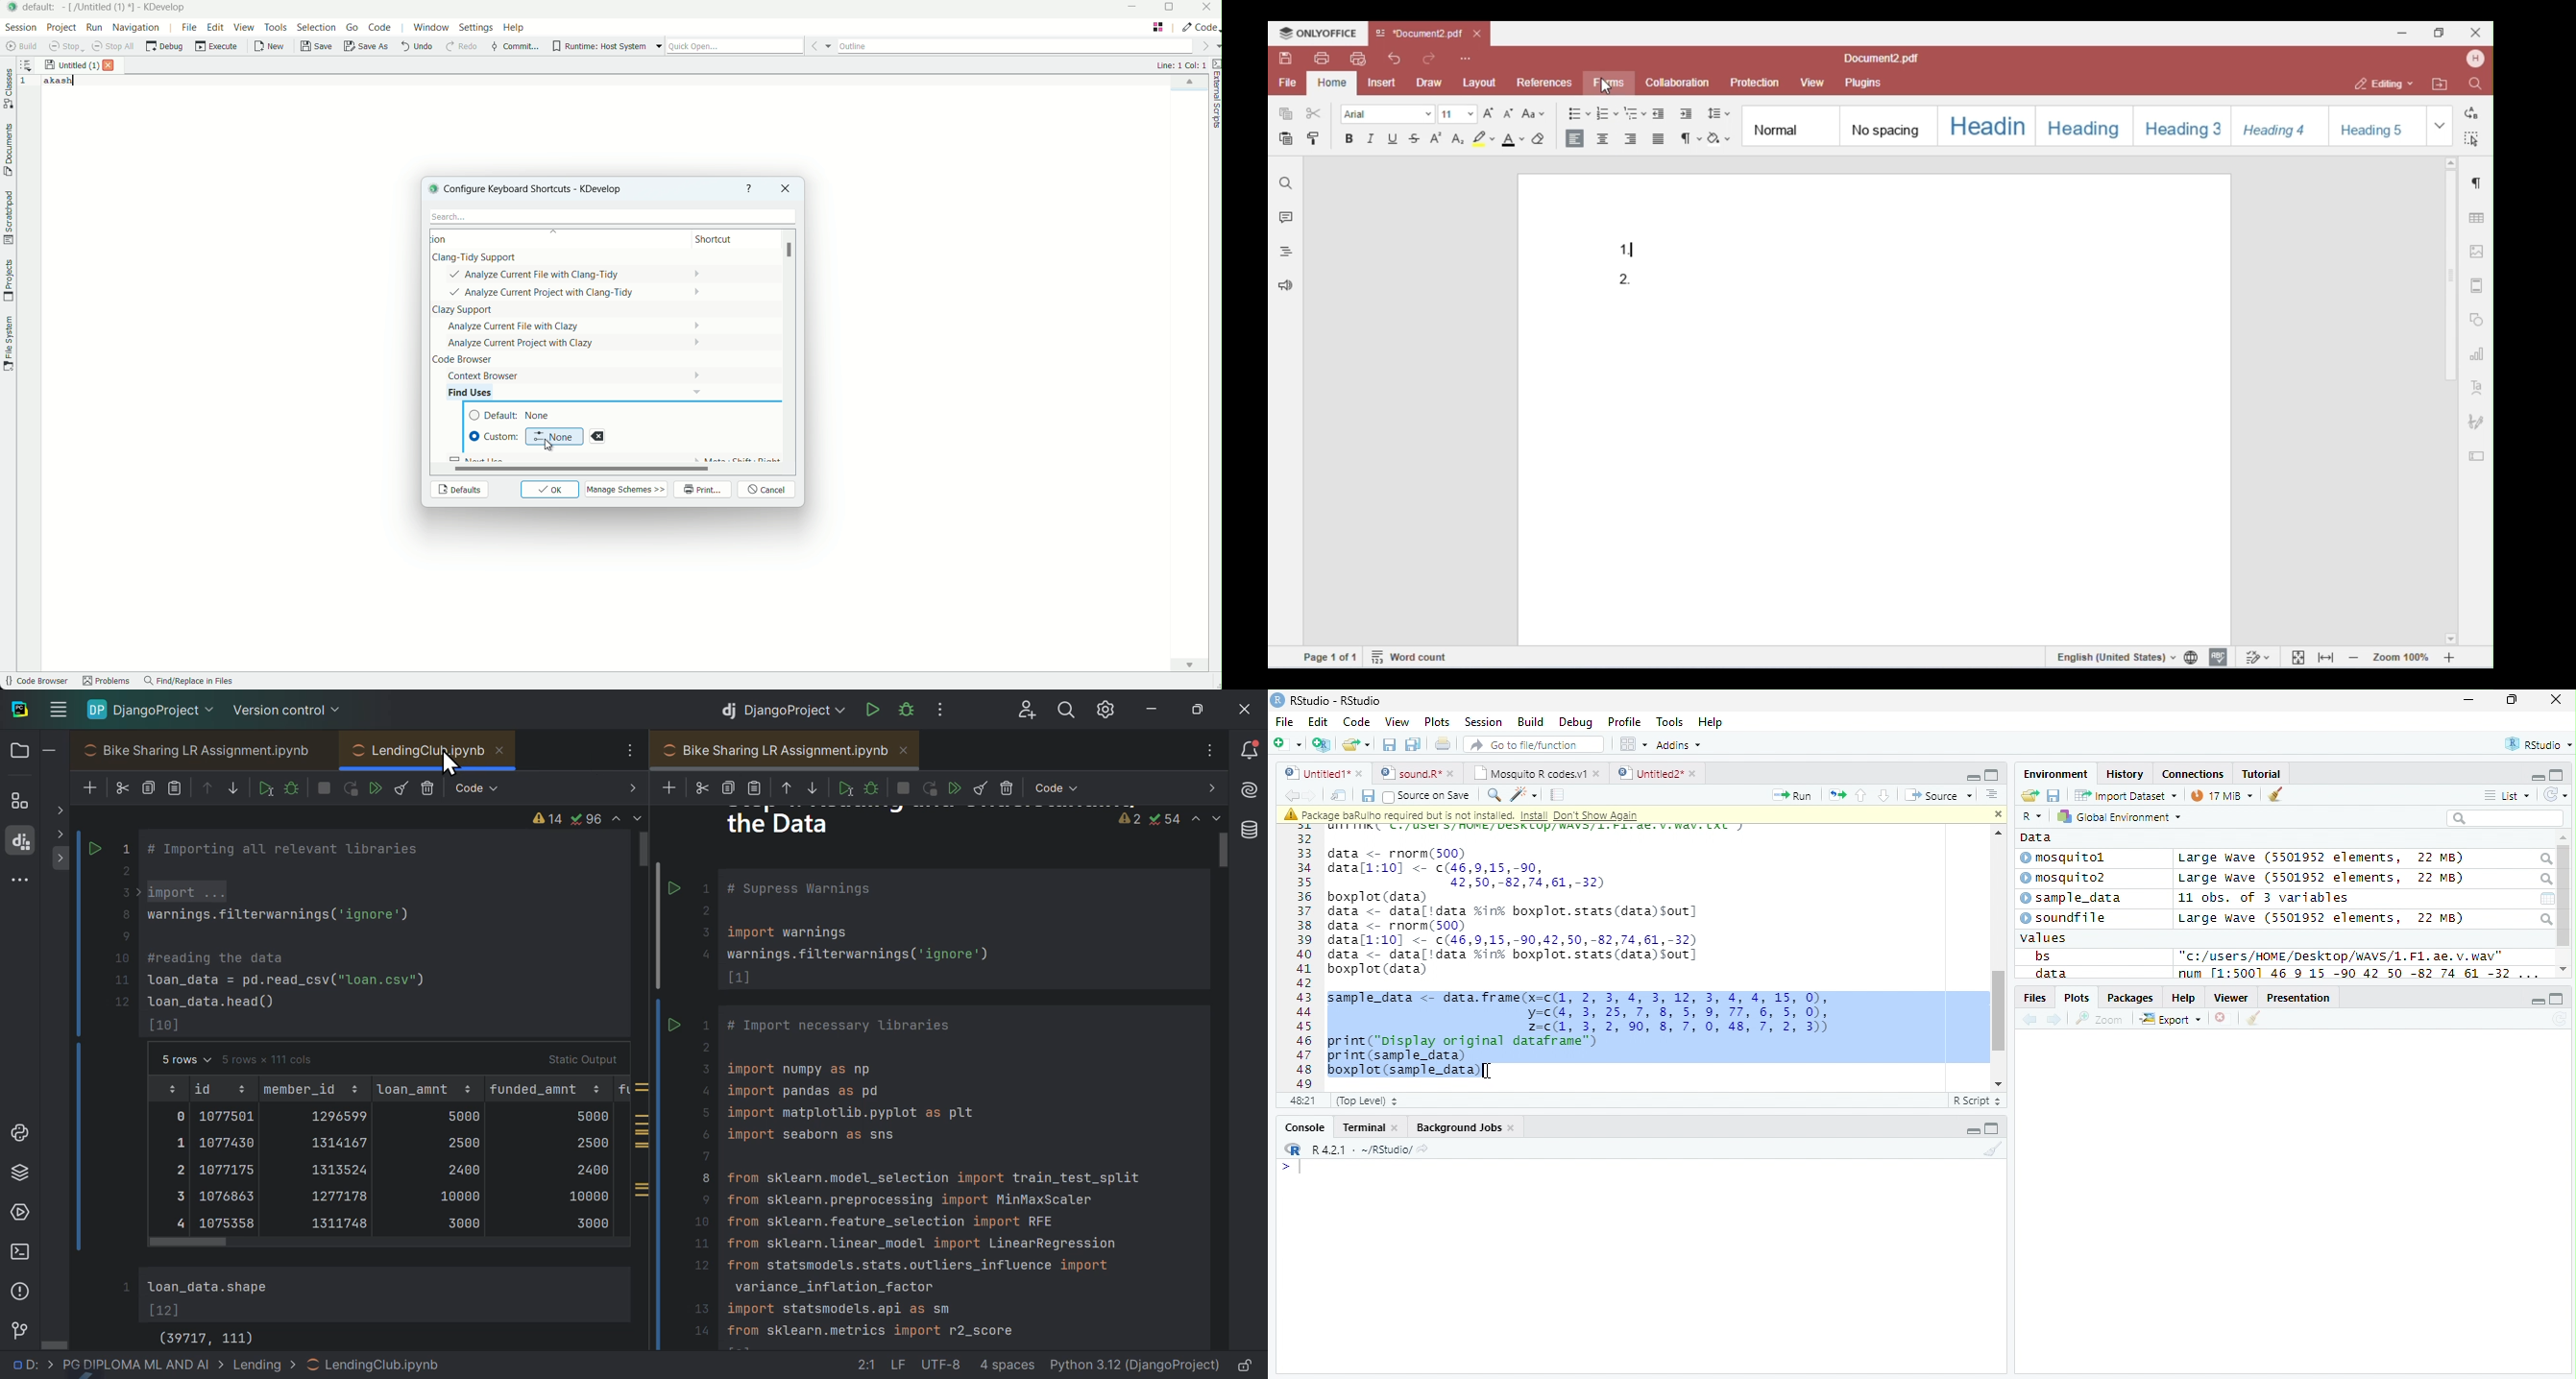  I want to click on data, so click(2049, 973).